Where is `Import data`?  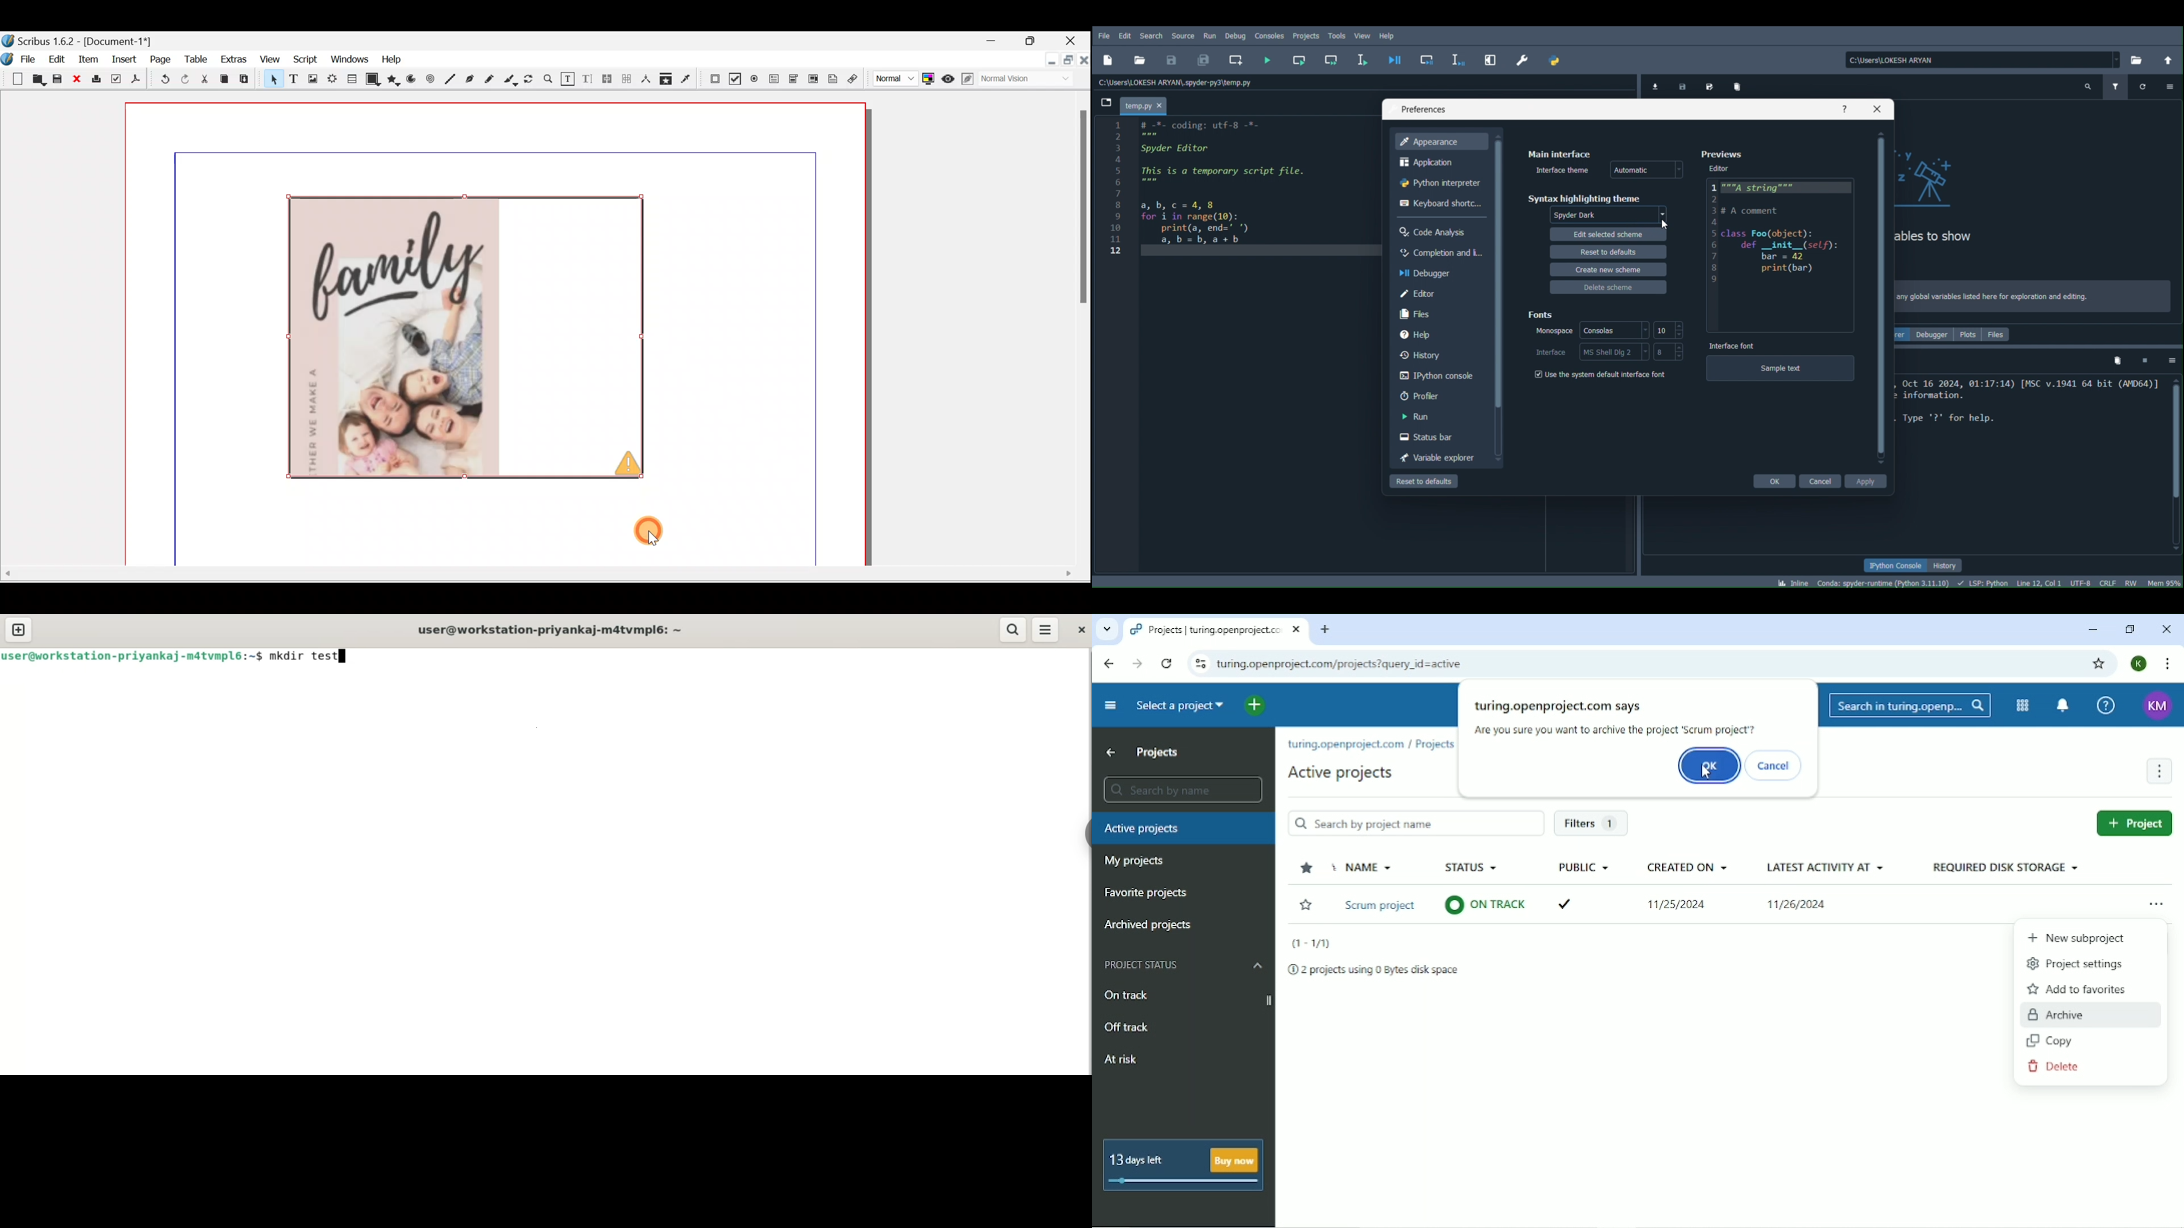 Import data is located at coordinates (1654, 85).